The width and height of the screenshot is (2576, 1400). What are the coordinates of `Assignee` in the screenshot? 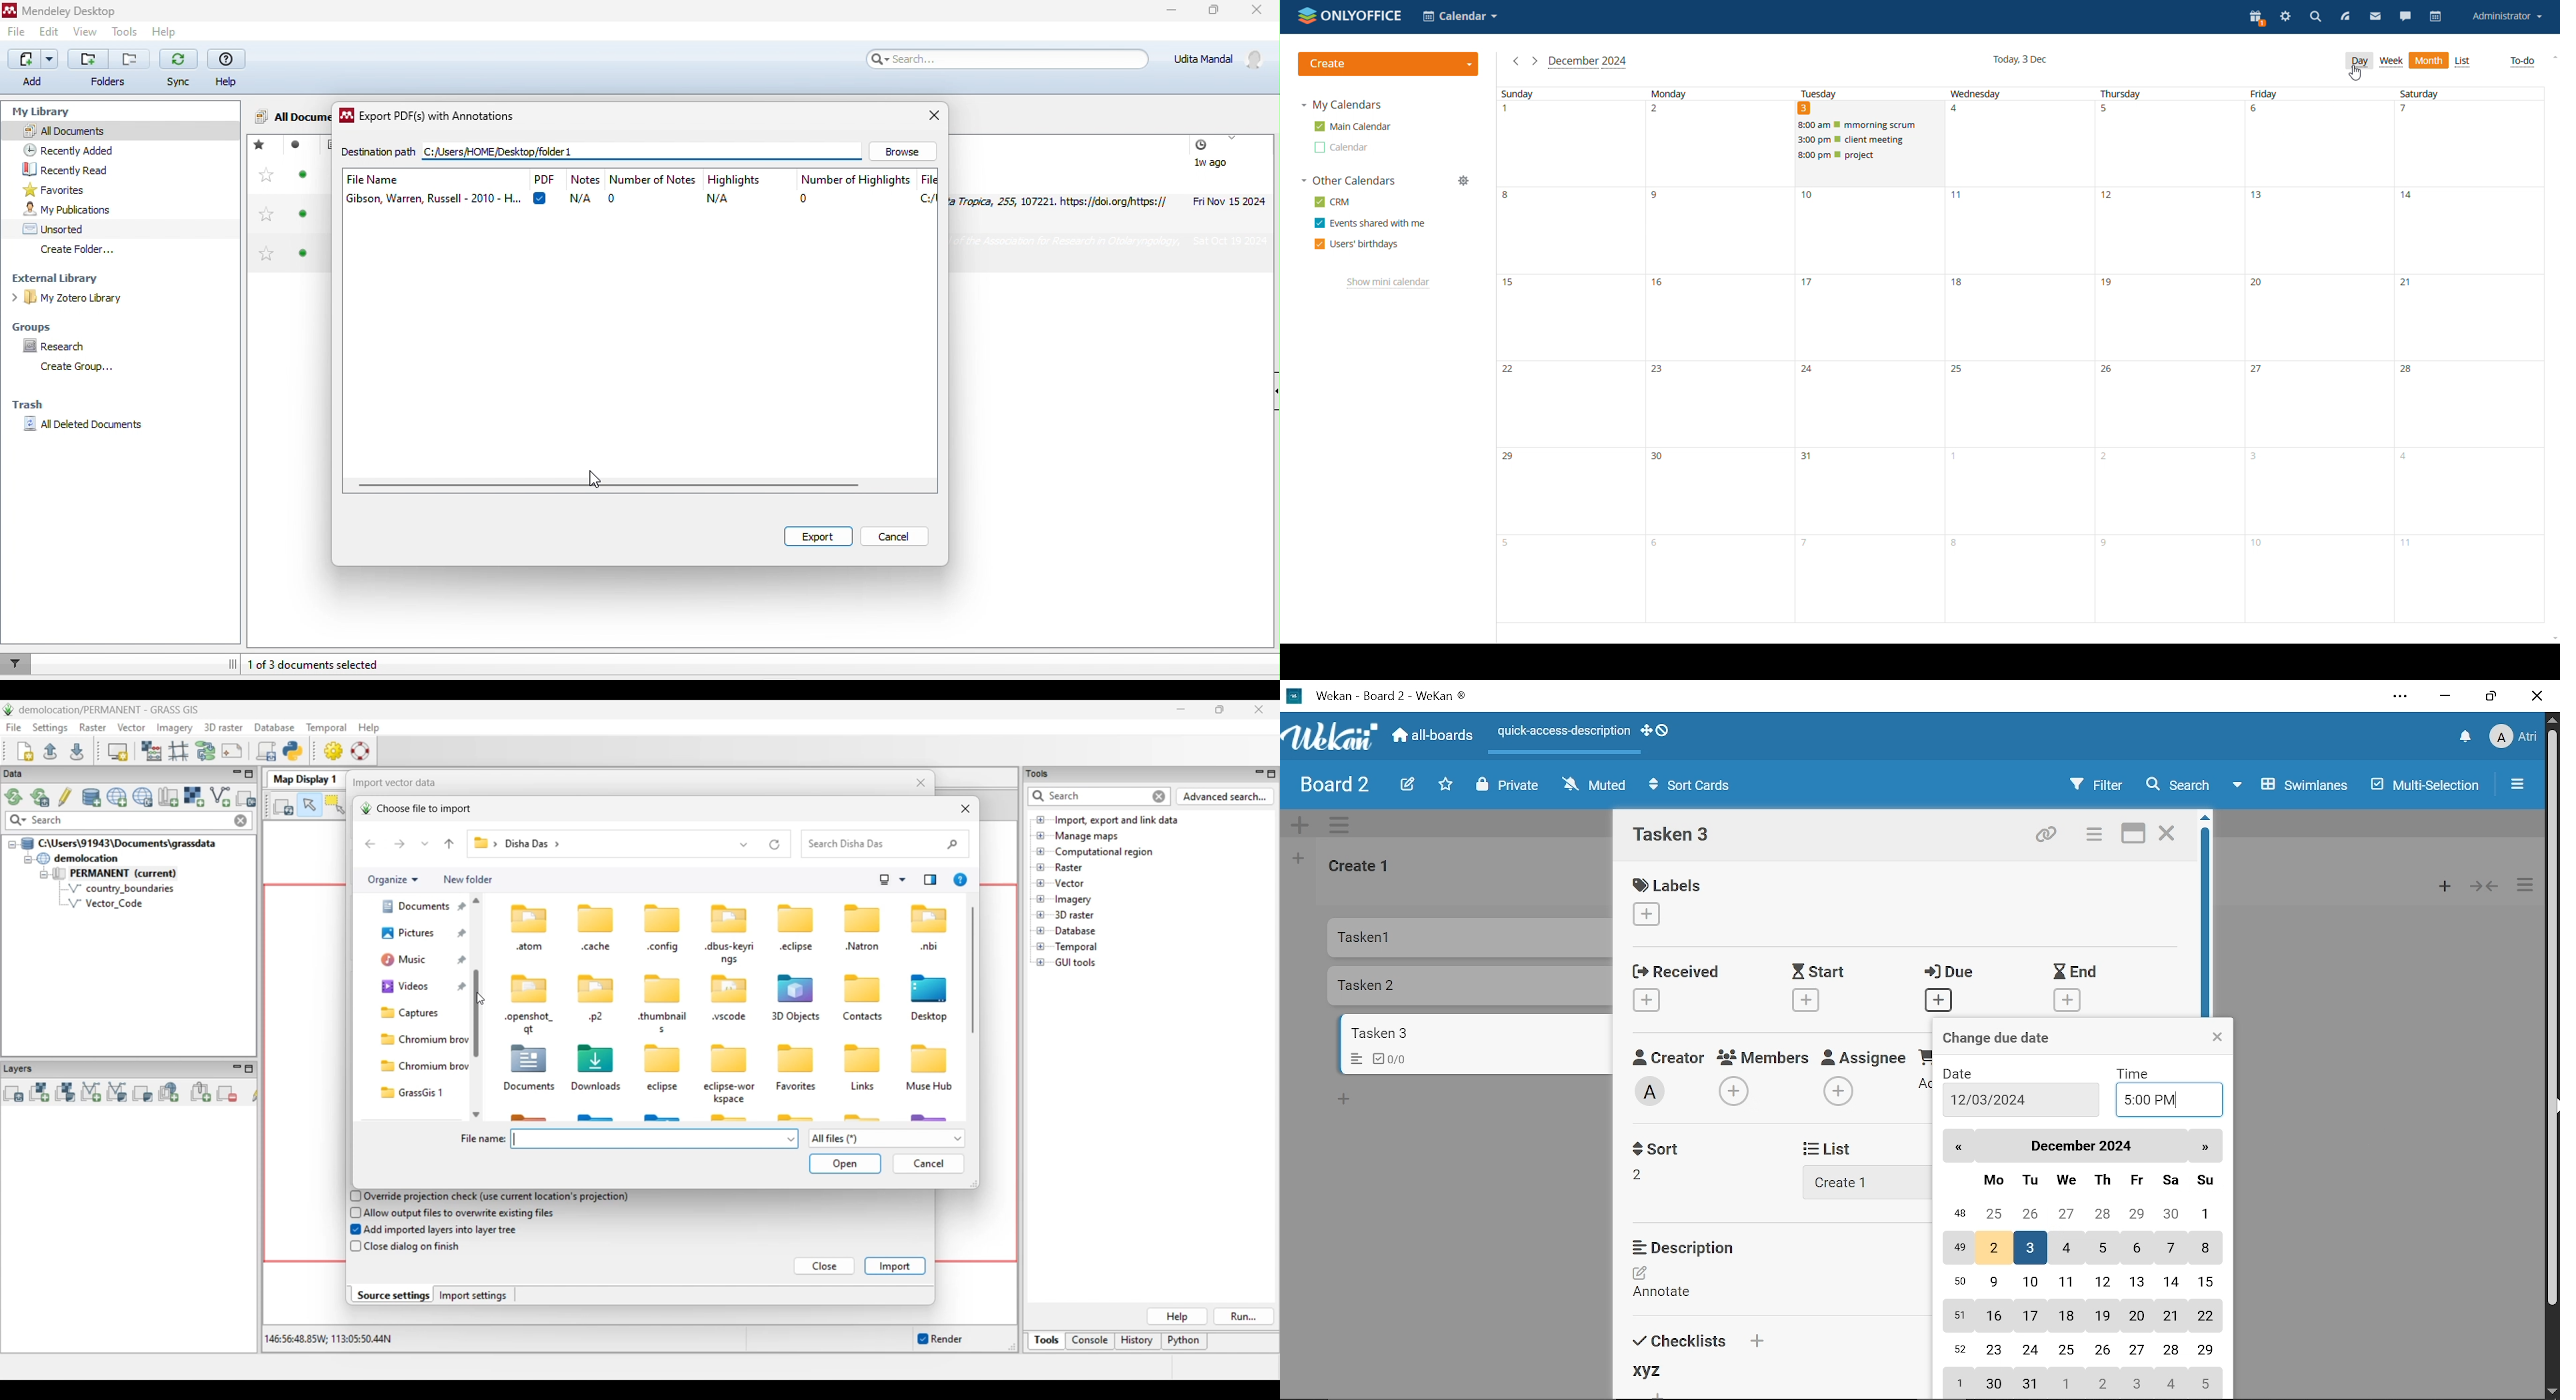 It's located at (1864, 1055).